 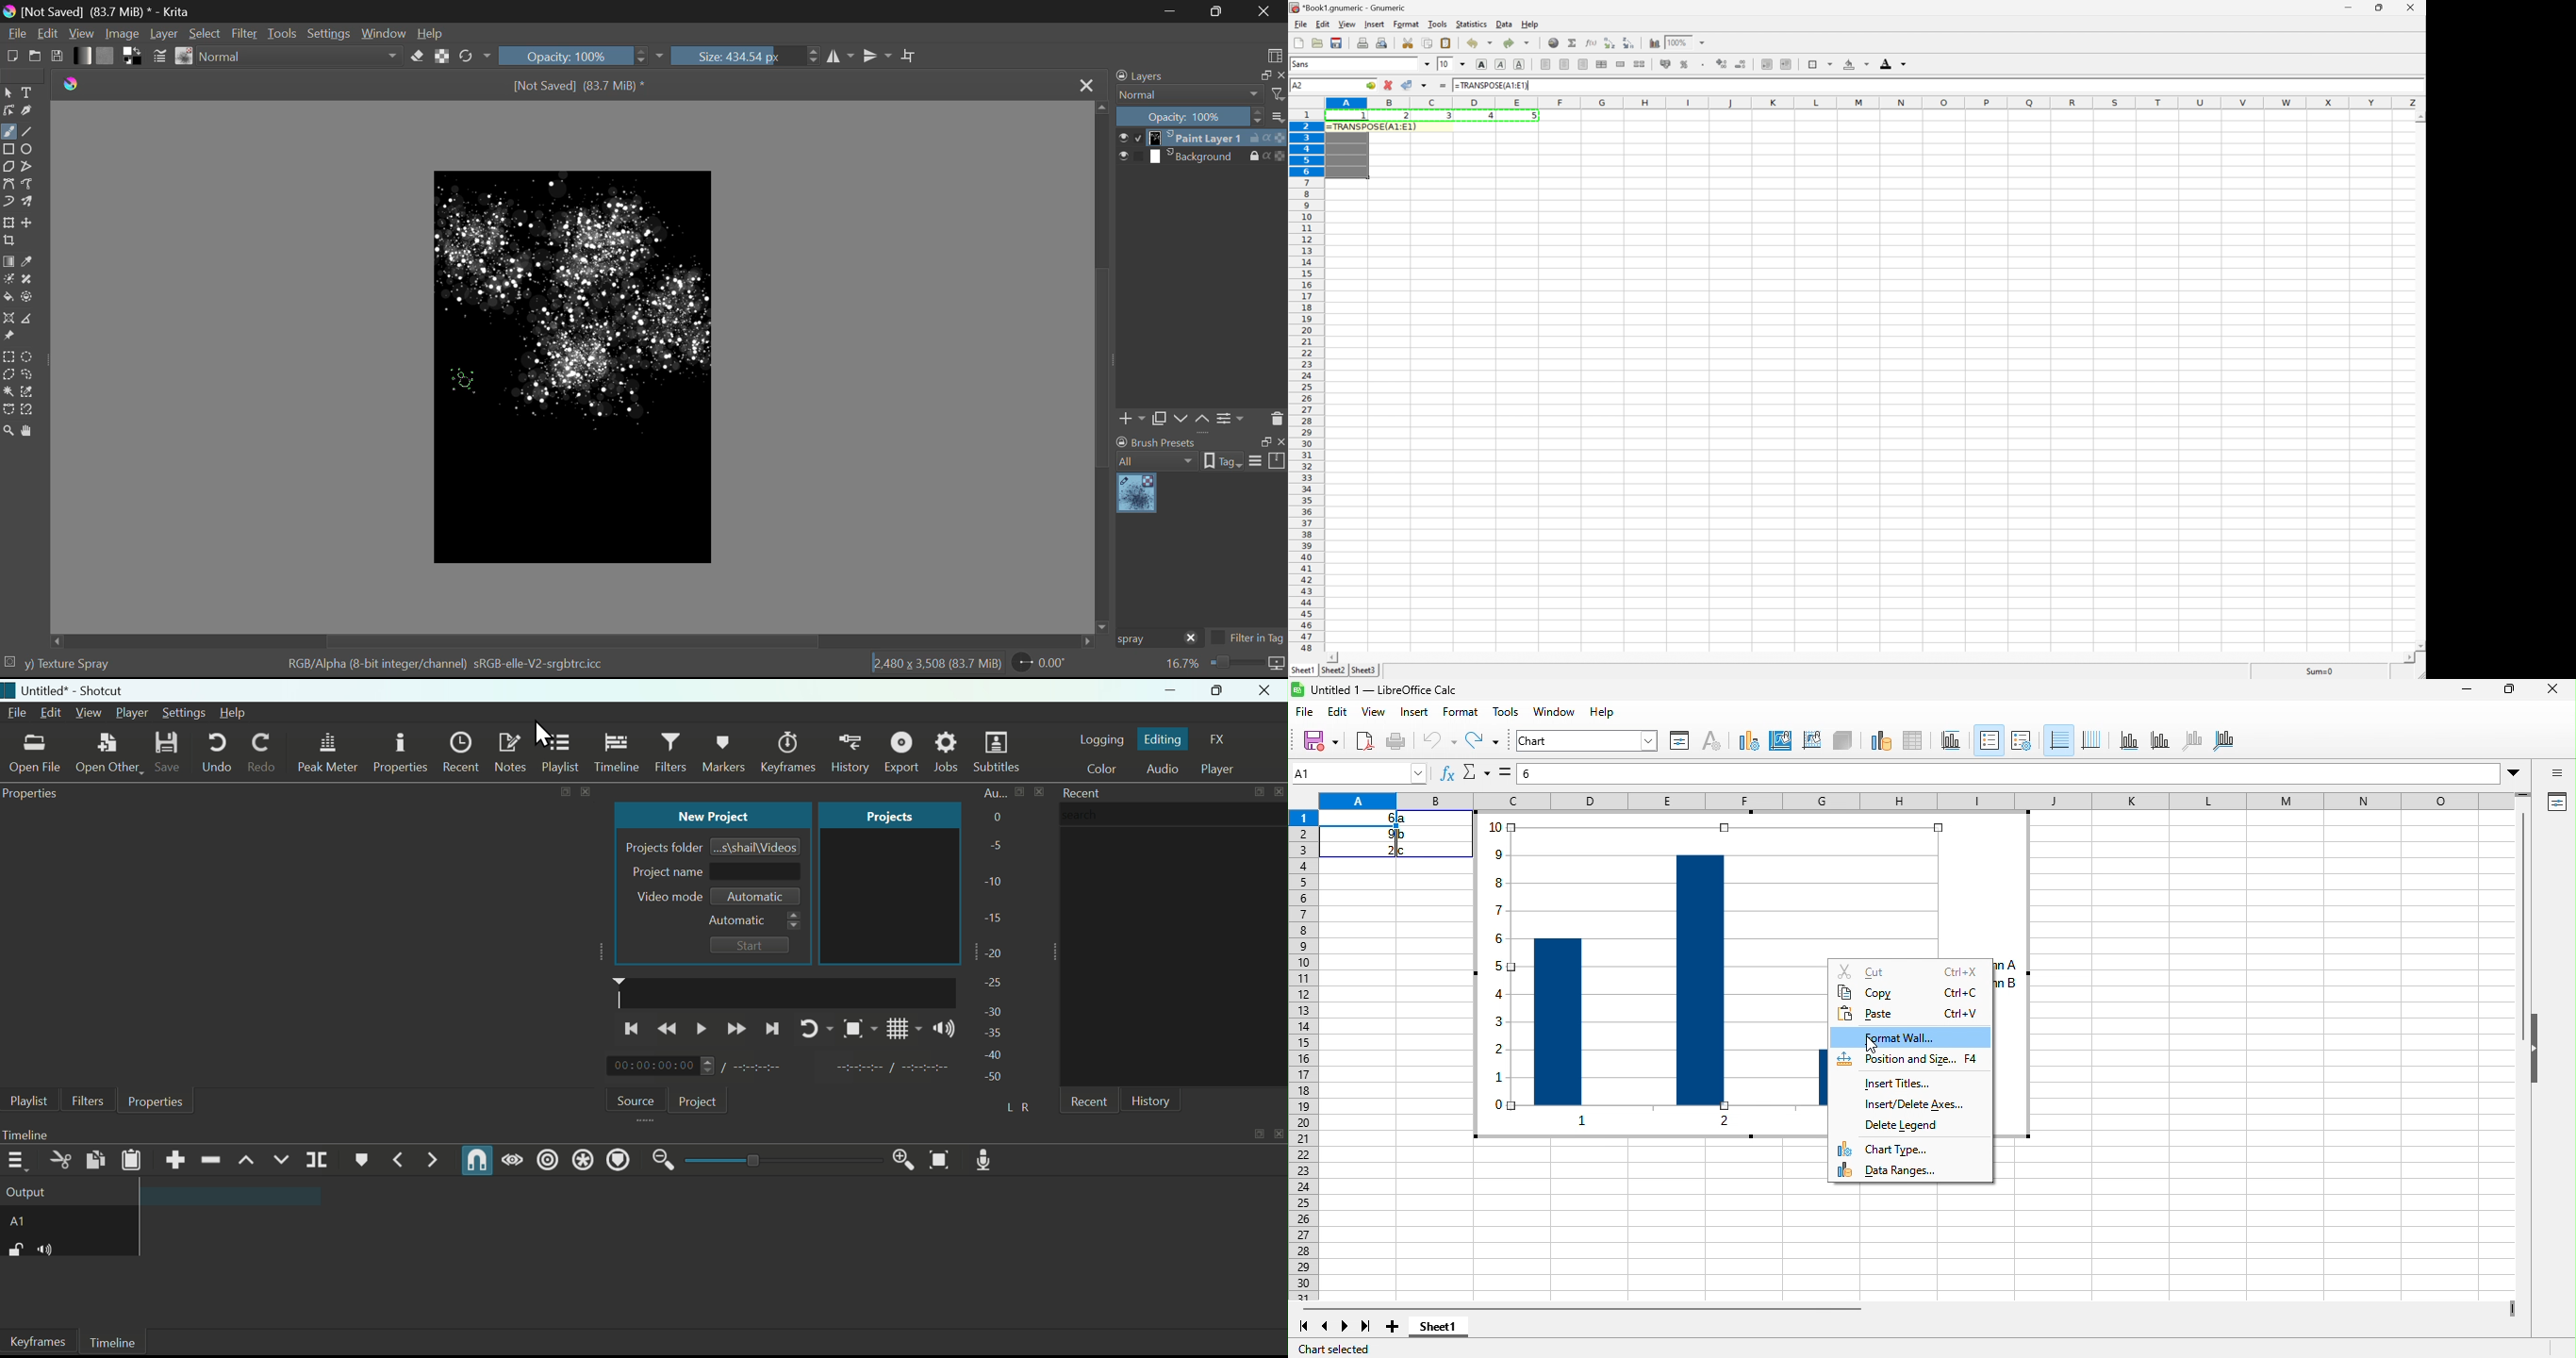 I want to click on Copy, so click(x=95, y=1161).